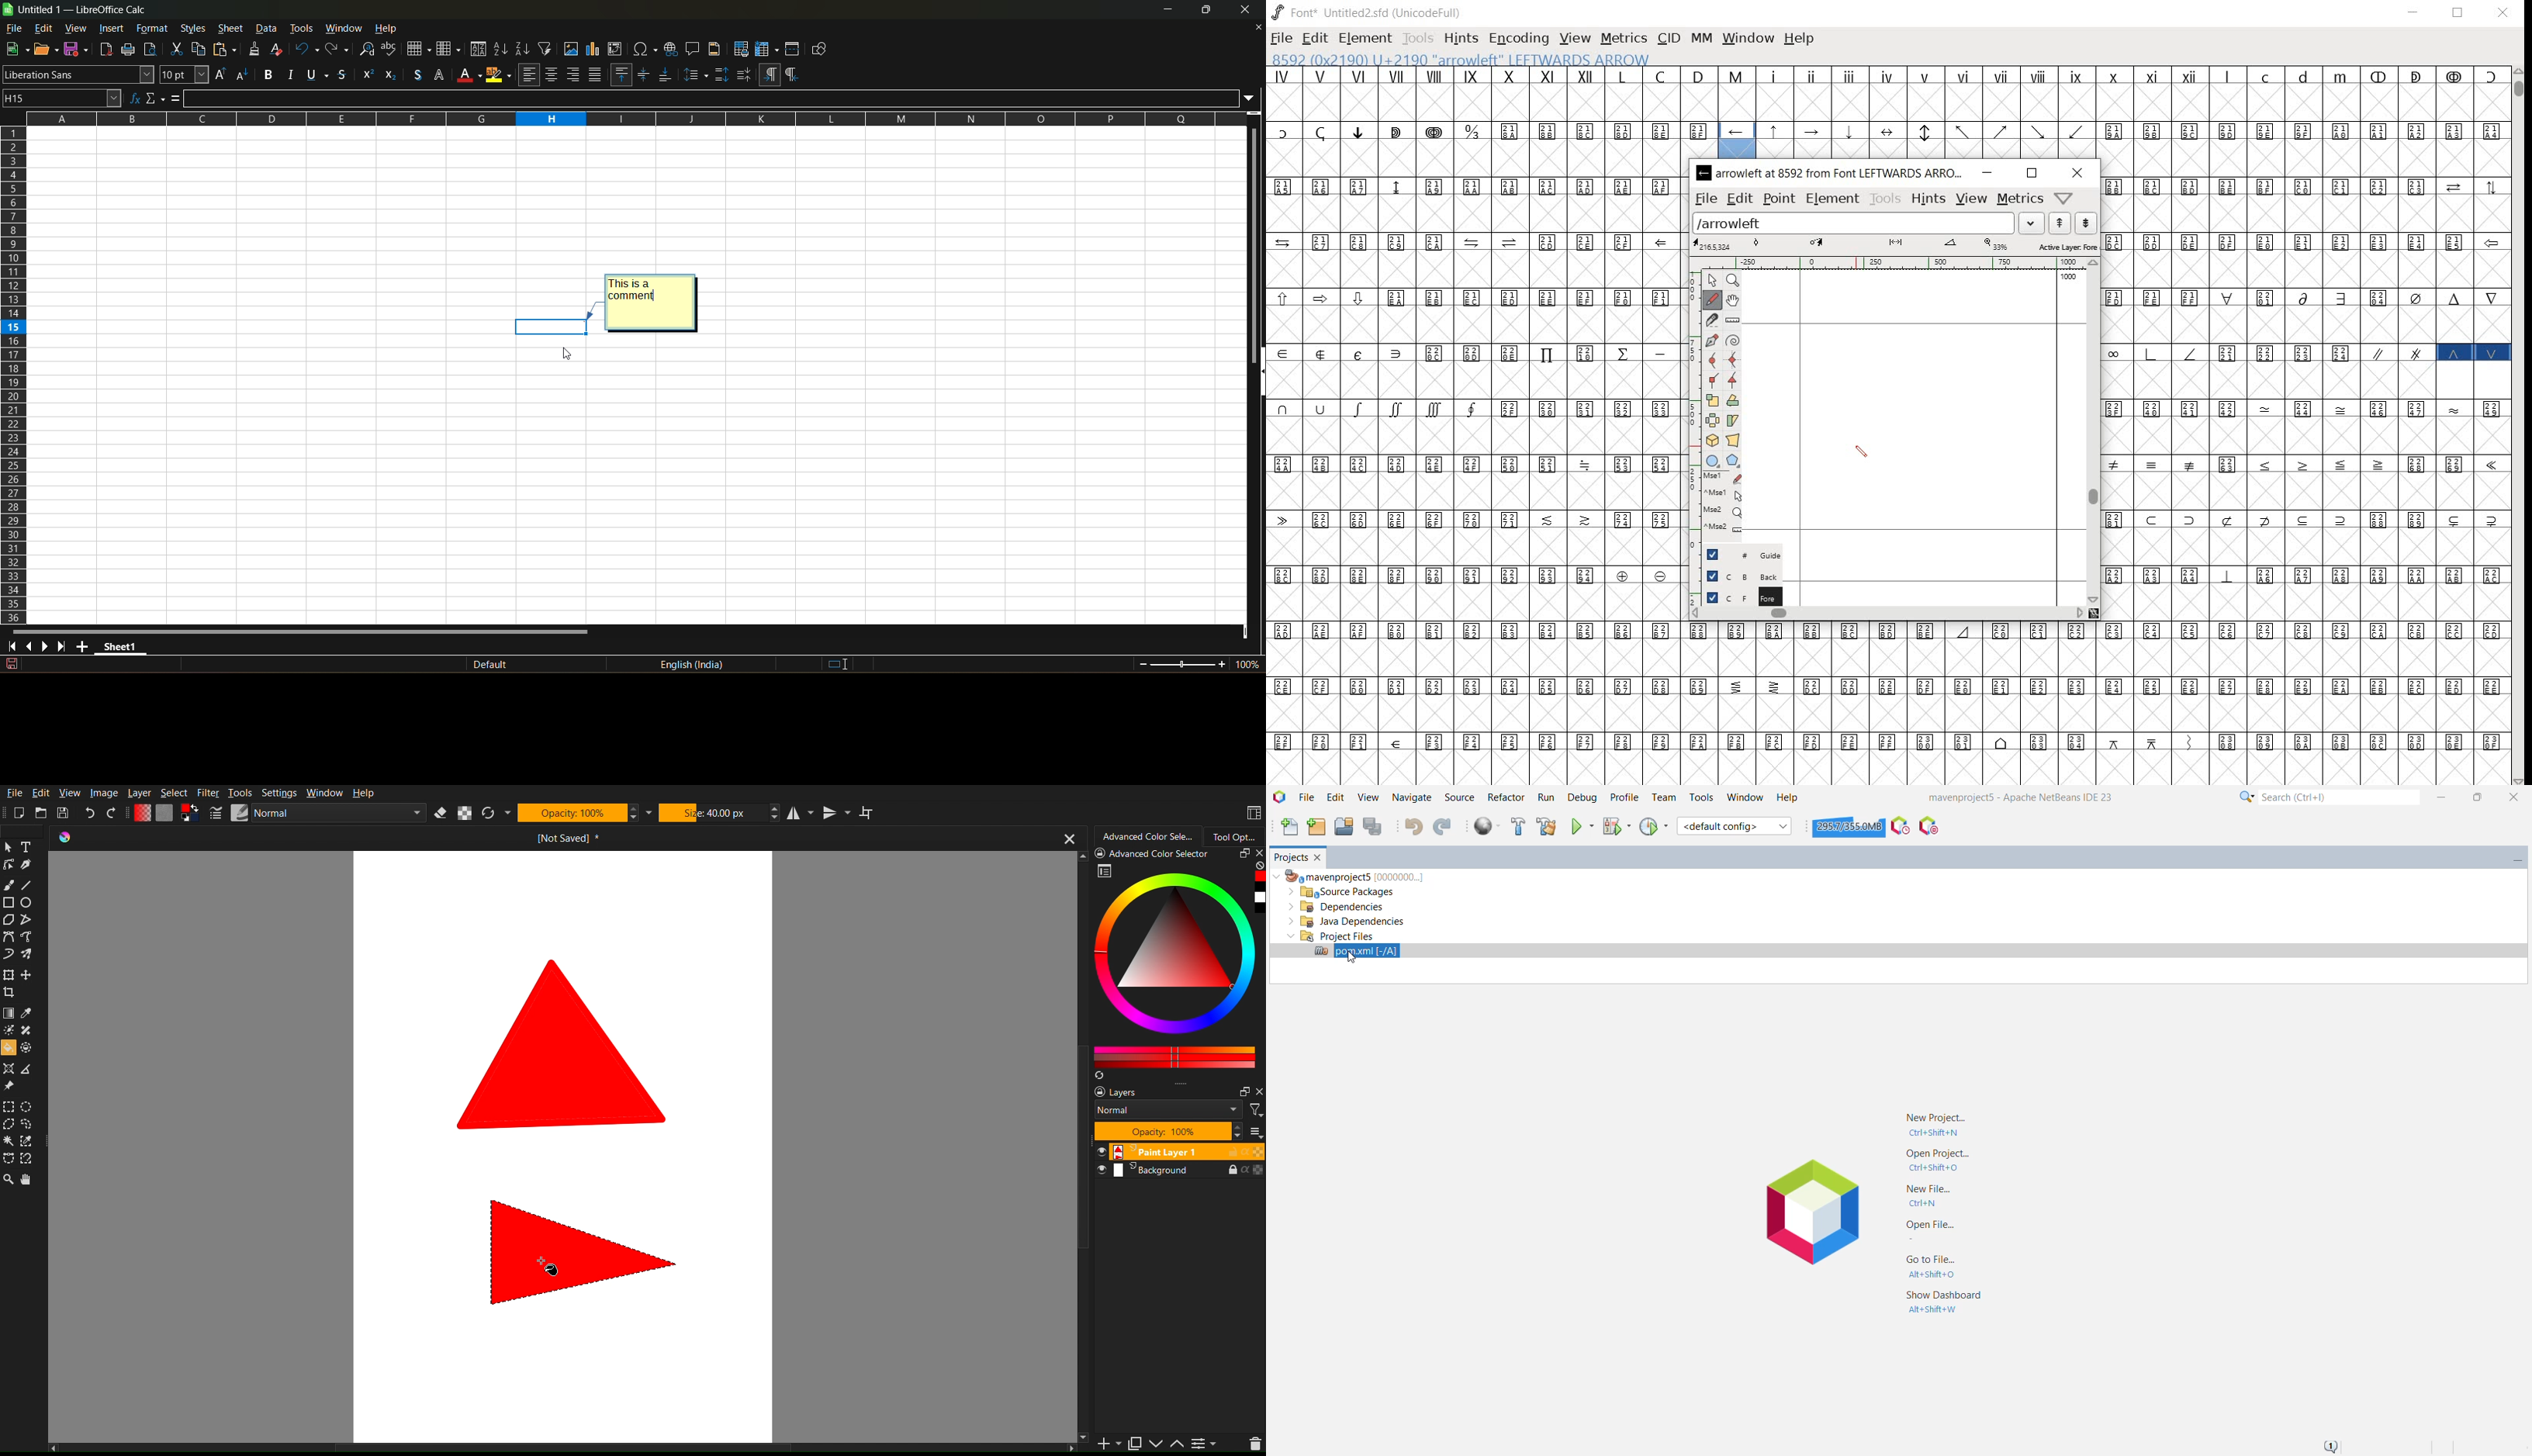  What do you see at coordinates (11, 994) in the screenshot?
I see `Crop` at bounding box center [11, 994].